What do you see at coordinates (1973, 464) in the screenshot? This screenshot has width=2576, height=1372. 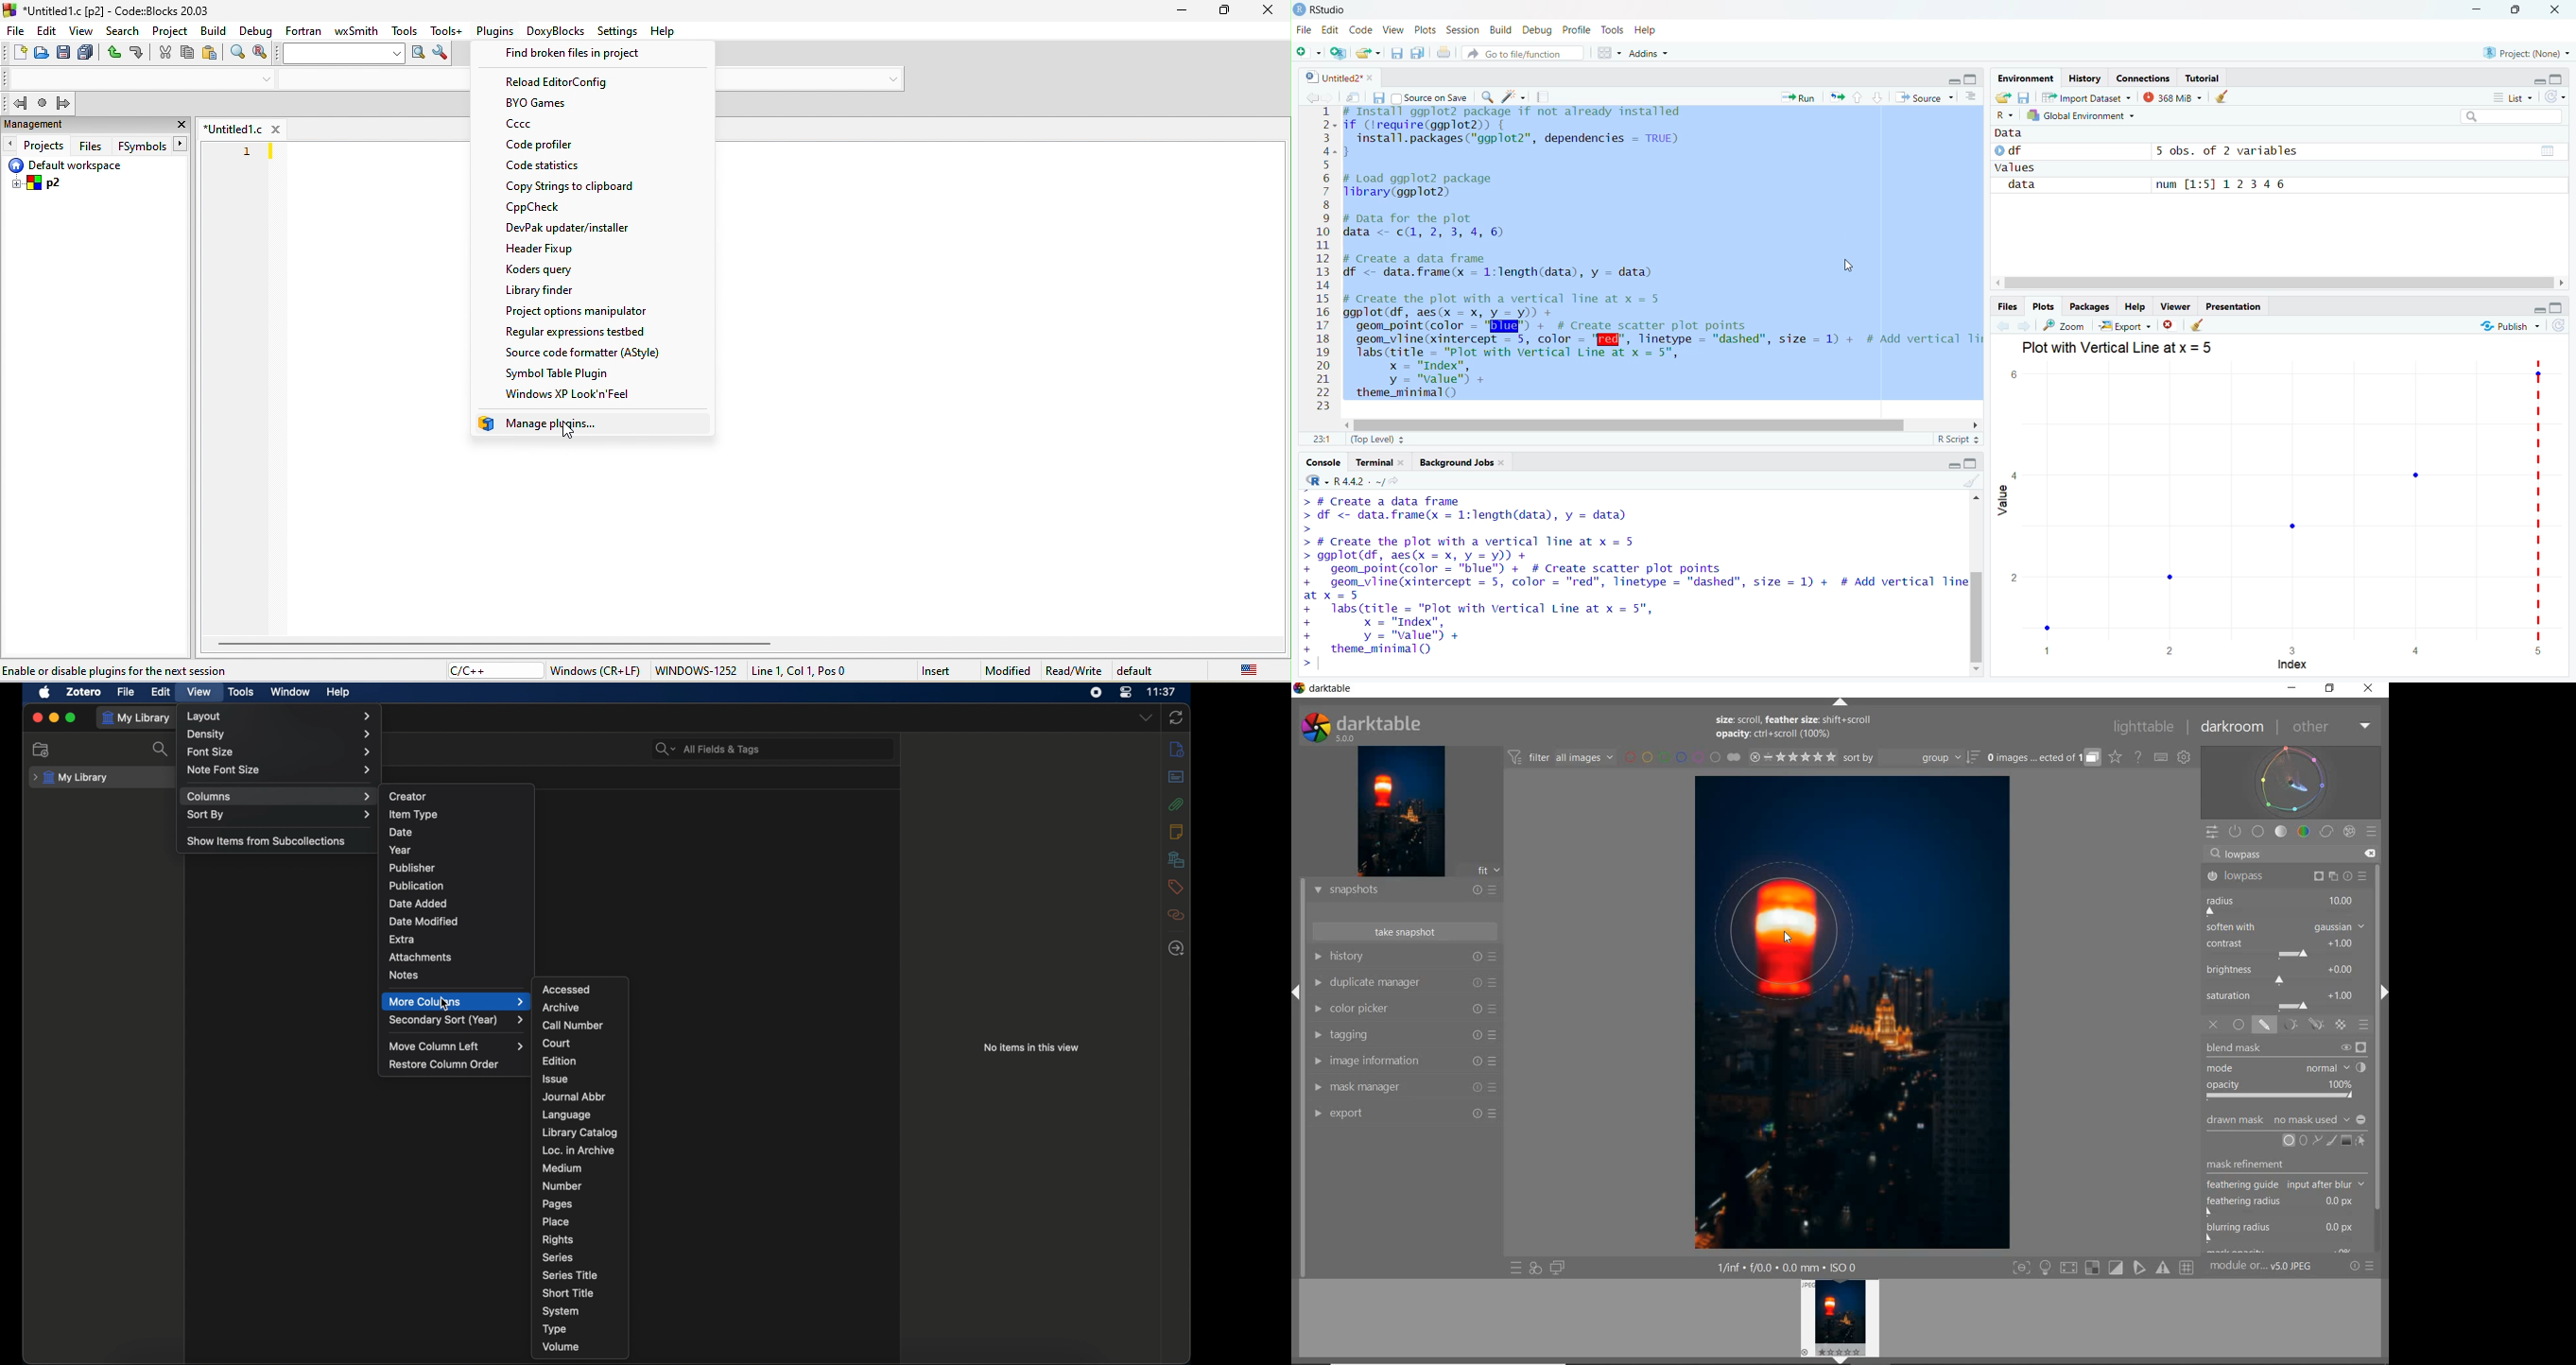 I see `maximise` at bounding box center [1973, 464].